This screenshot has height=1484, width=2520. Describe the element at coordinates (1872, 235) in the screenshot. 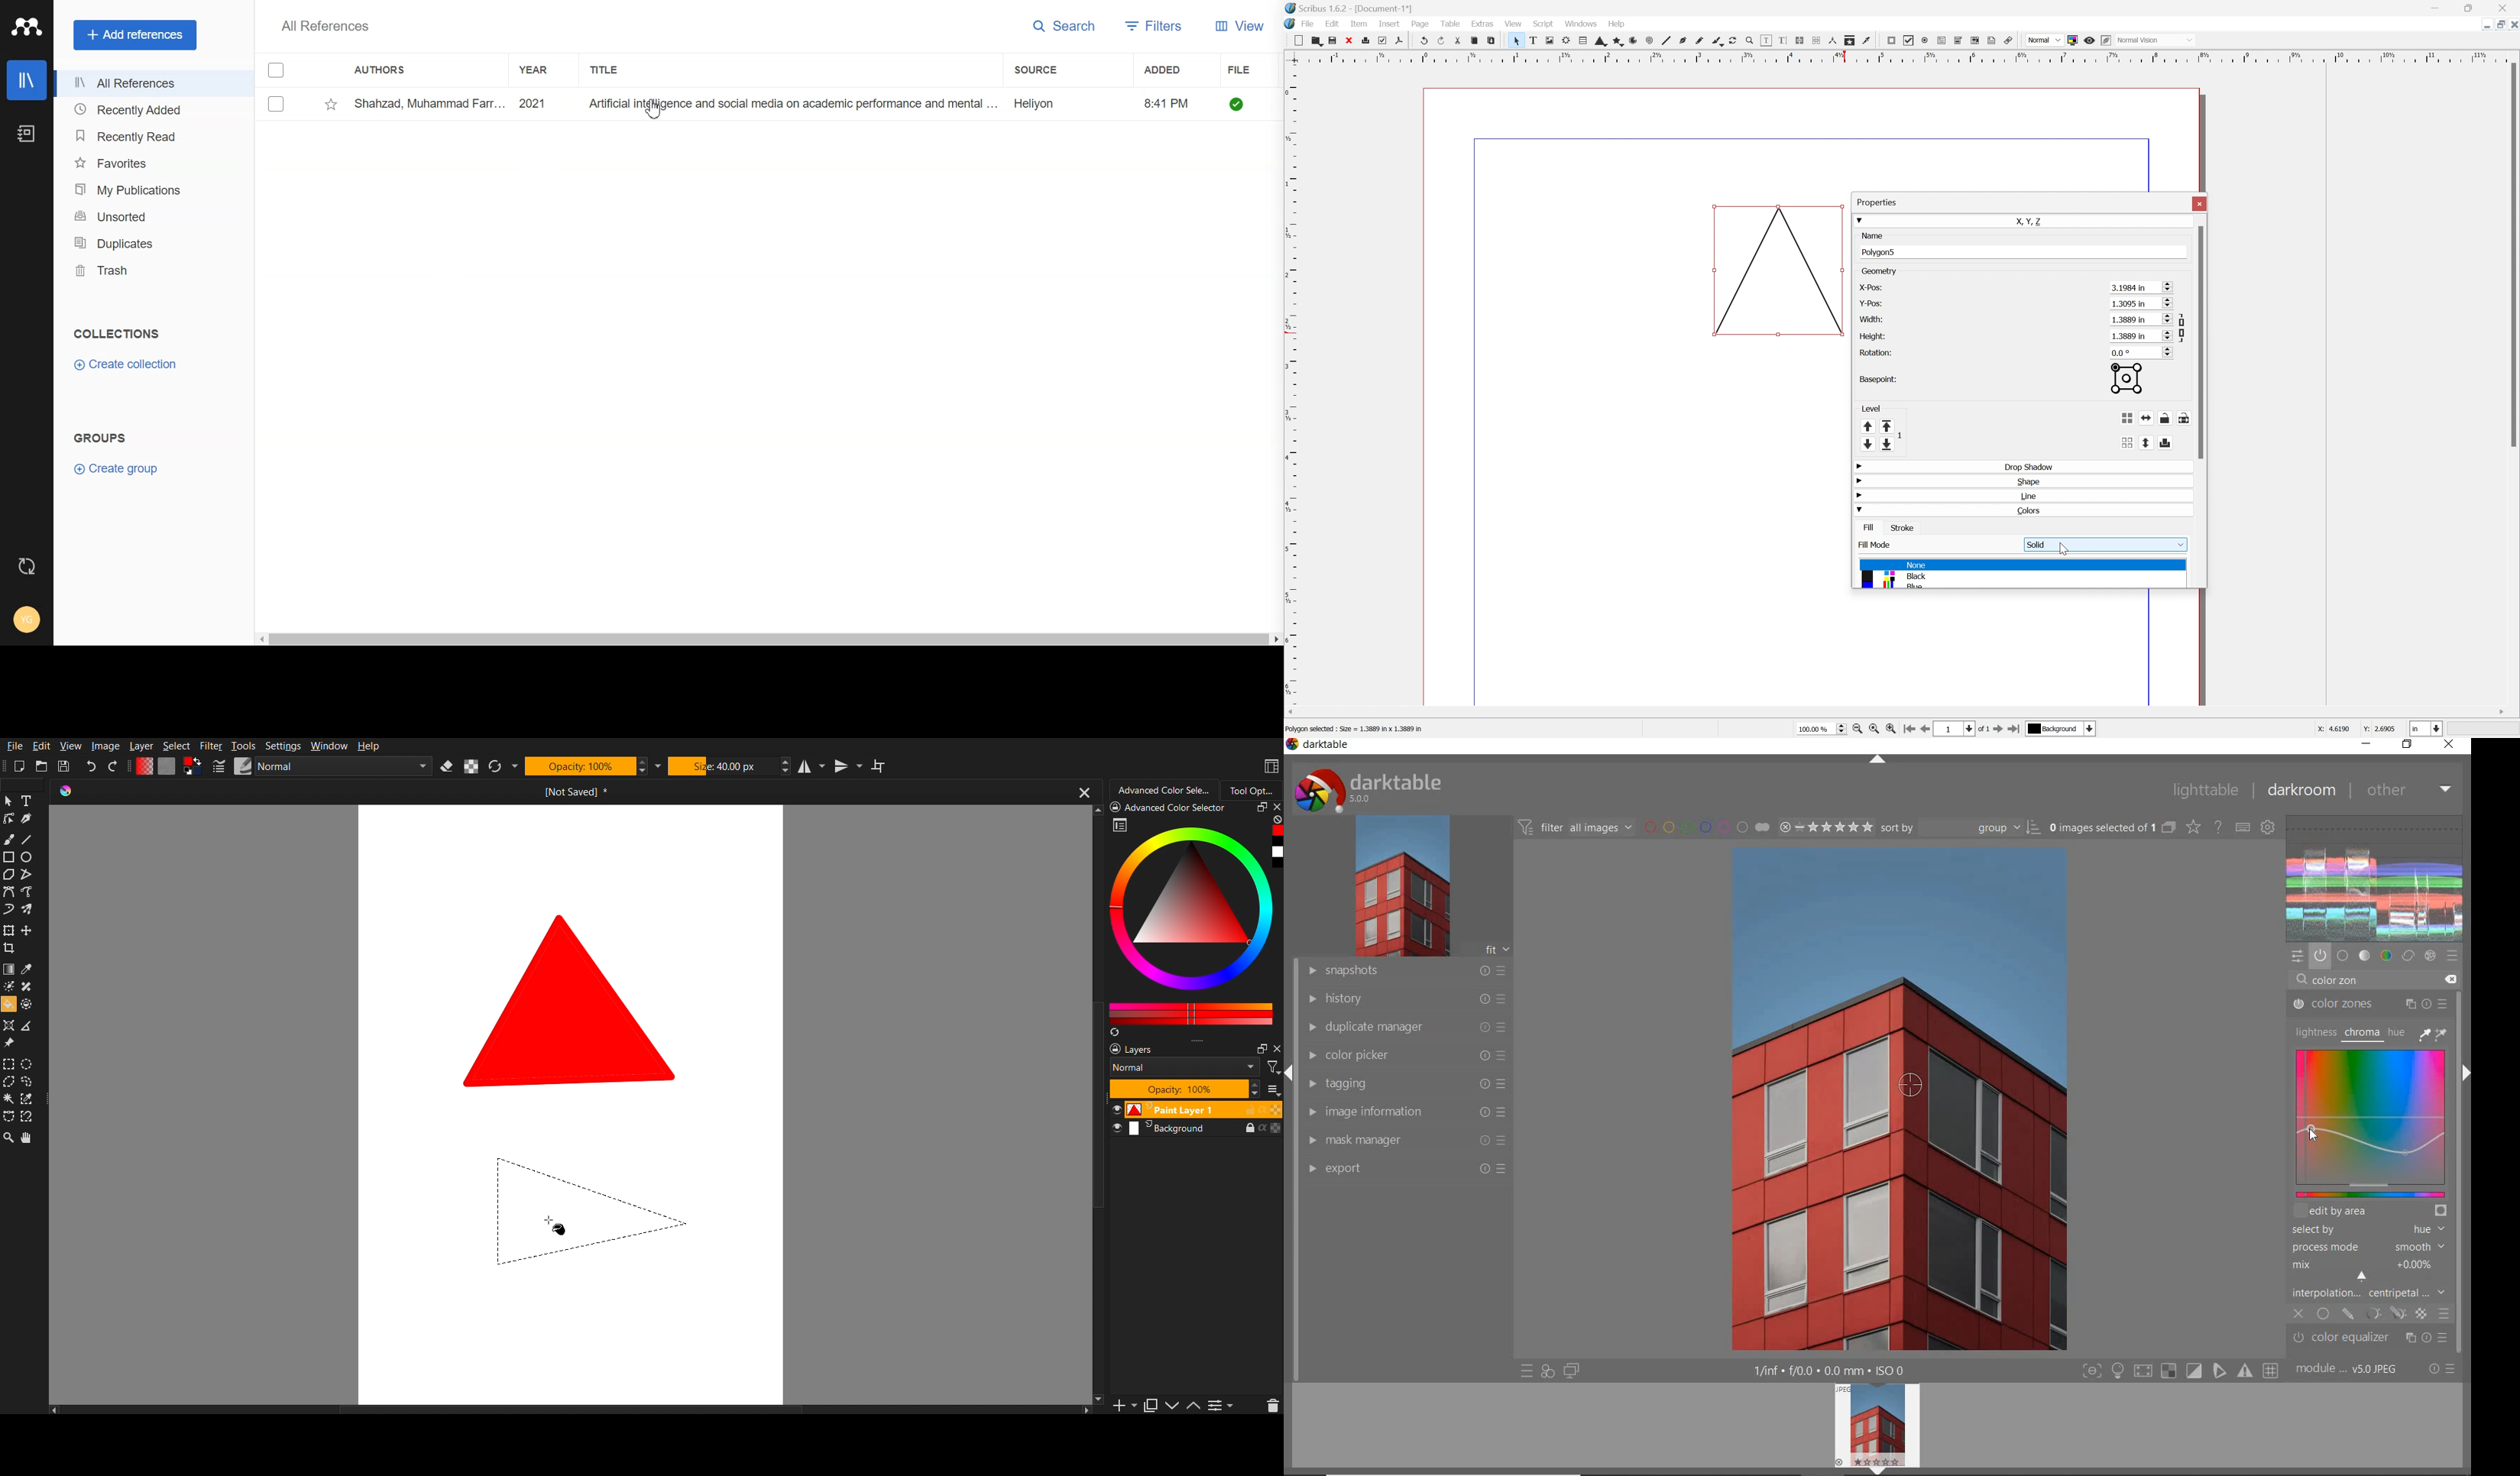

I see `Name` at that location.